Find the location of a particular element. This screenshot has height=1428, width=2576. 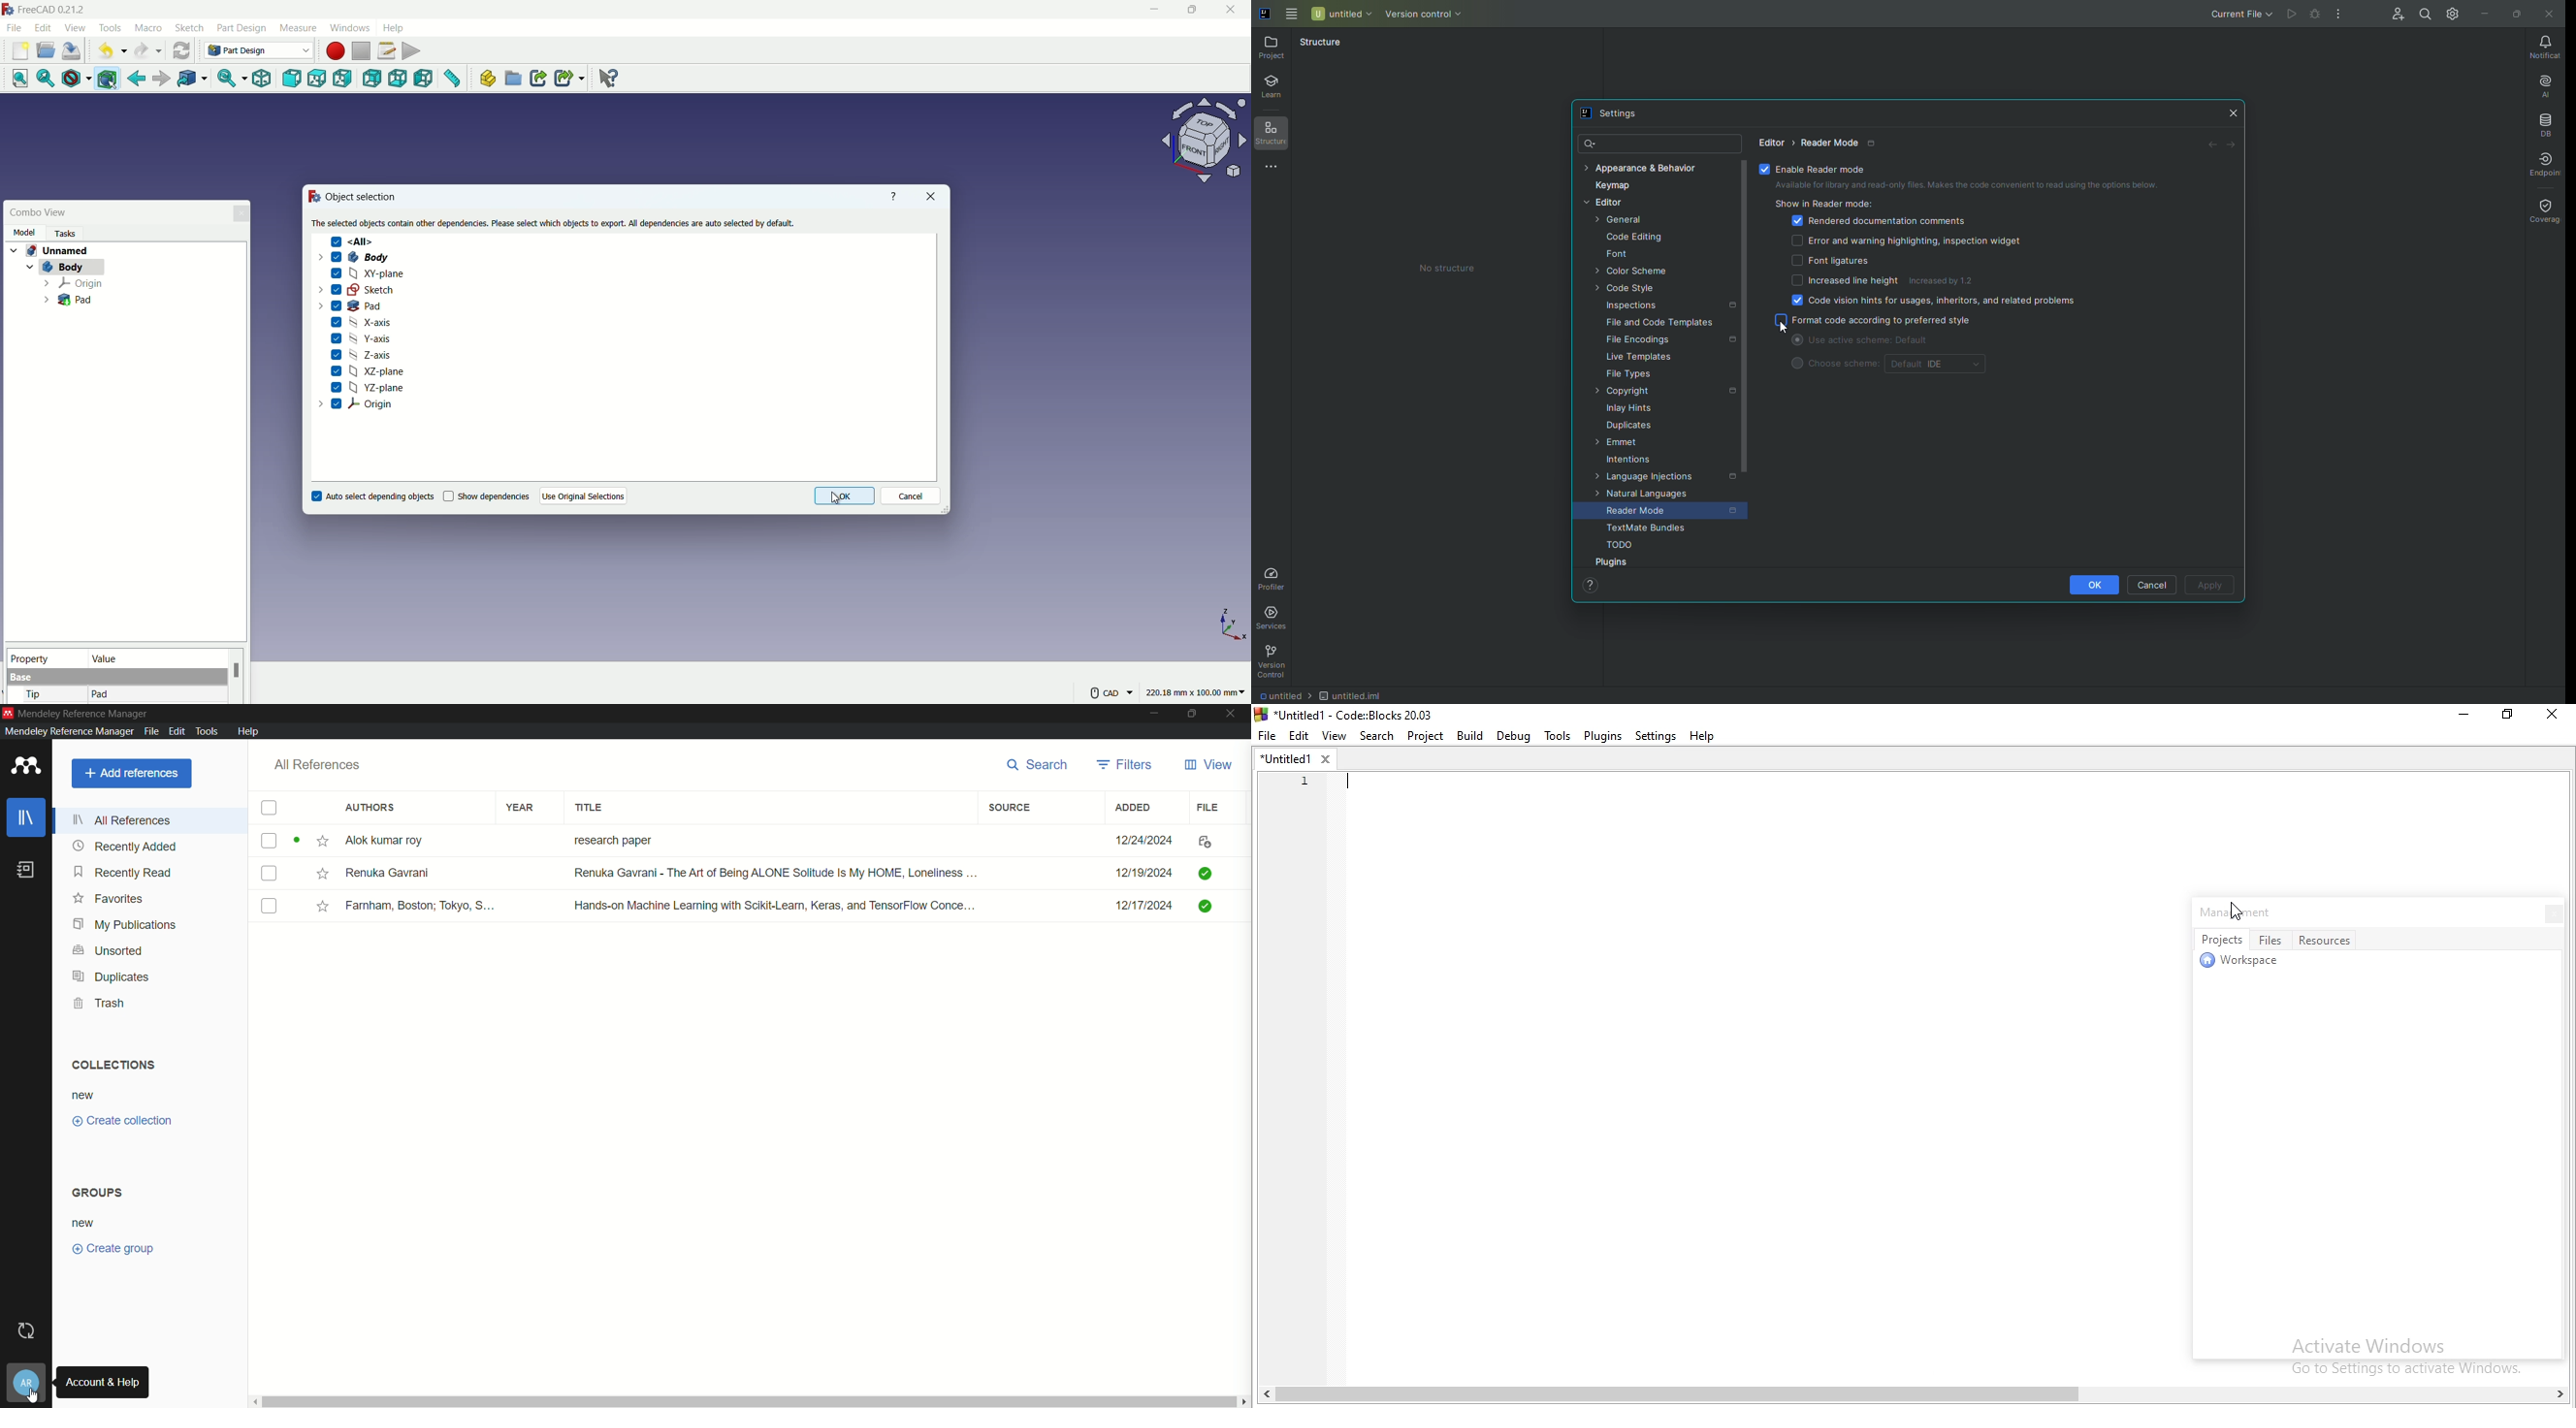

Intentions is located at coordinates (1626, 460).